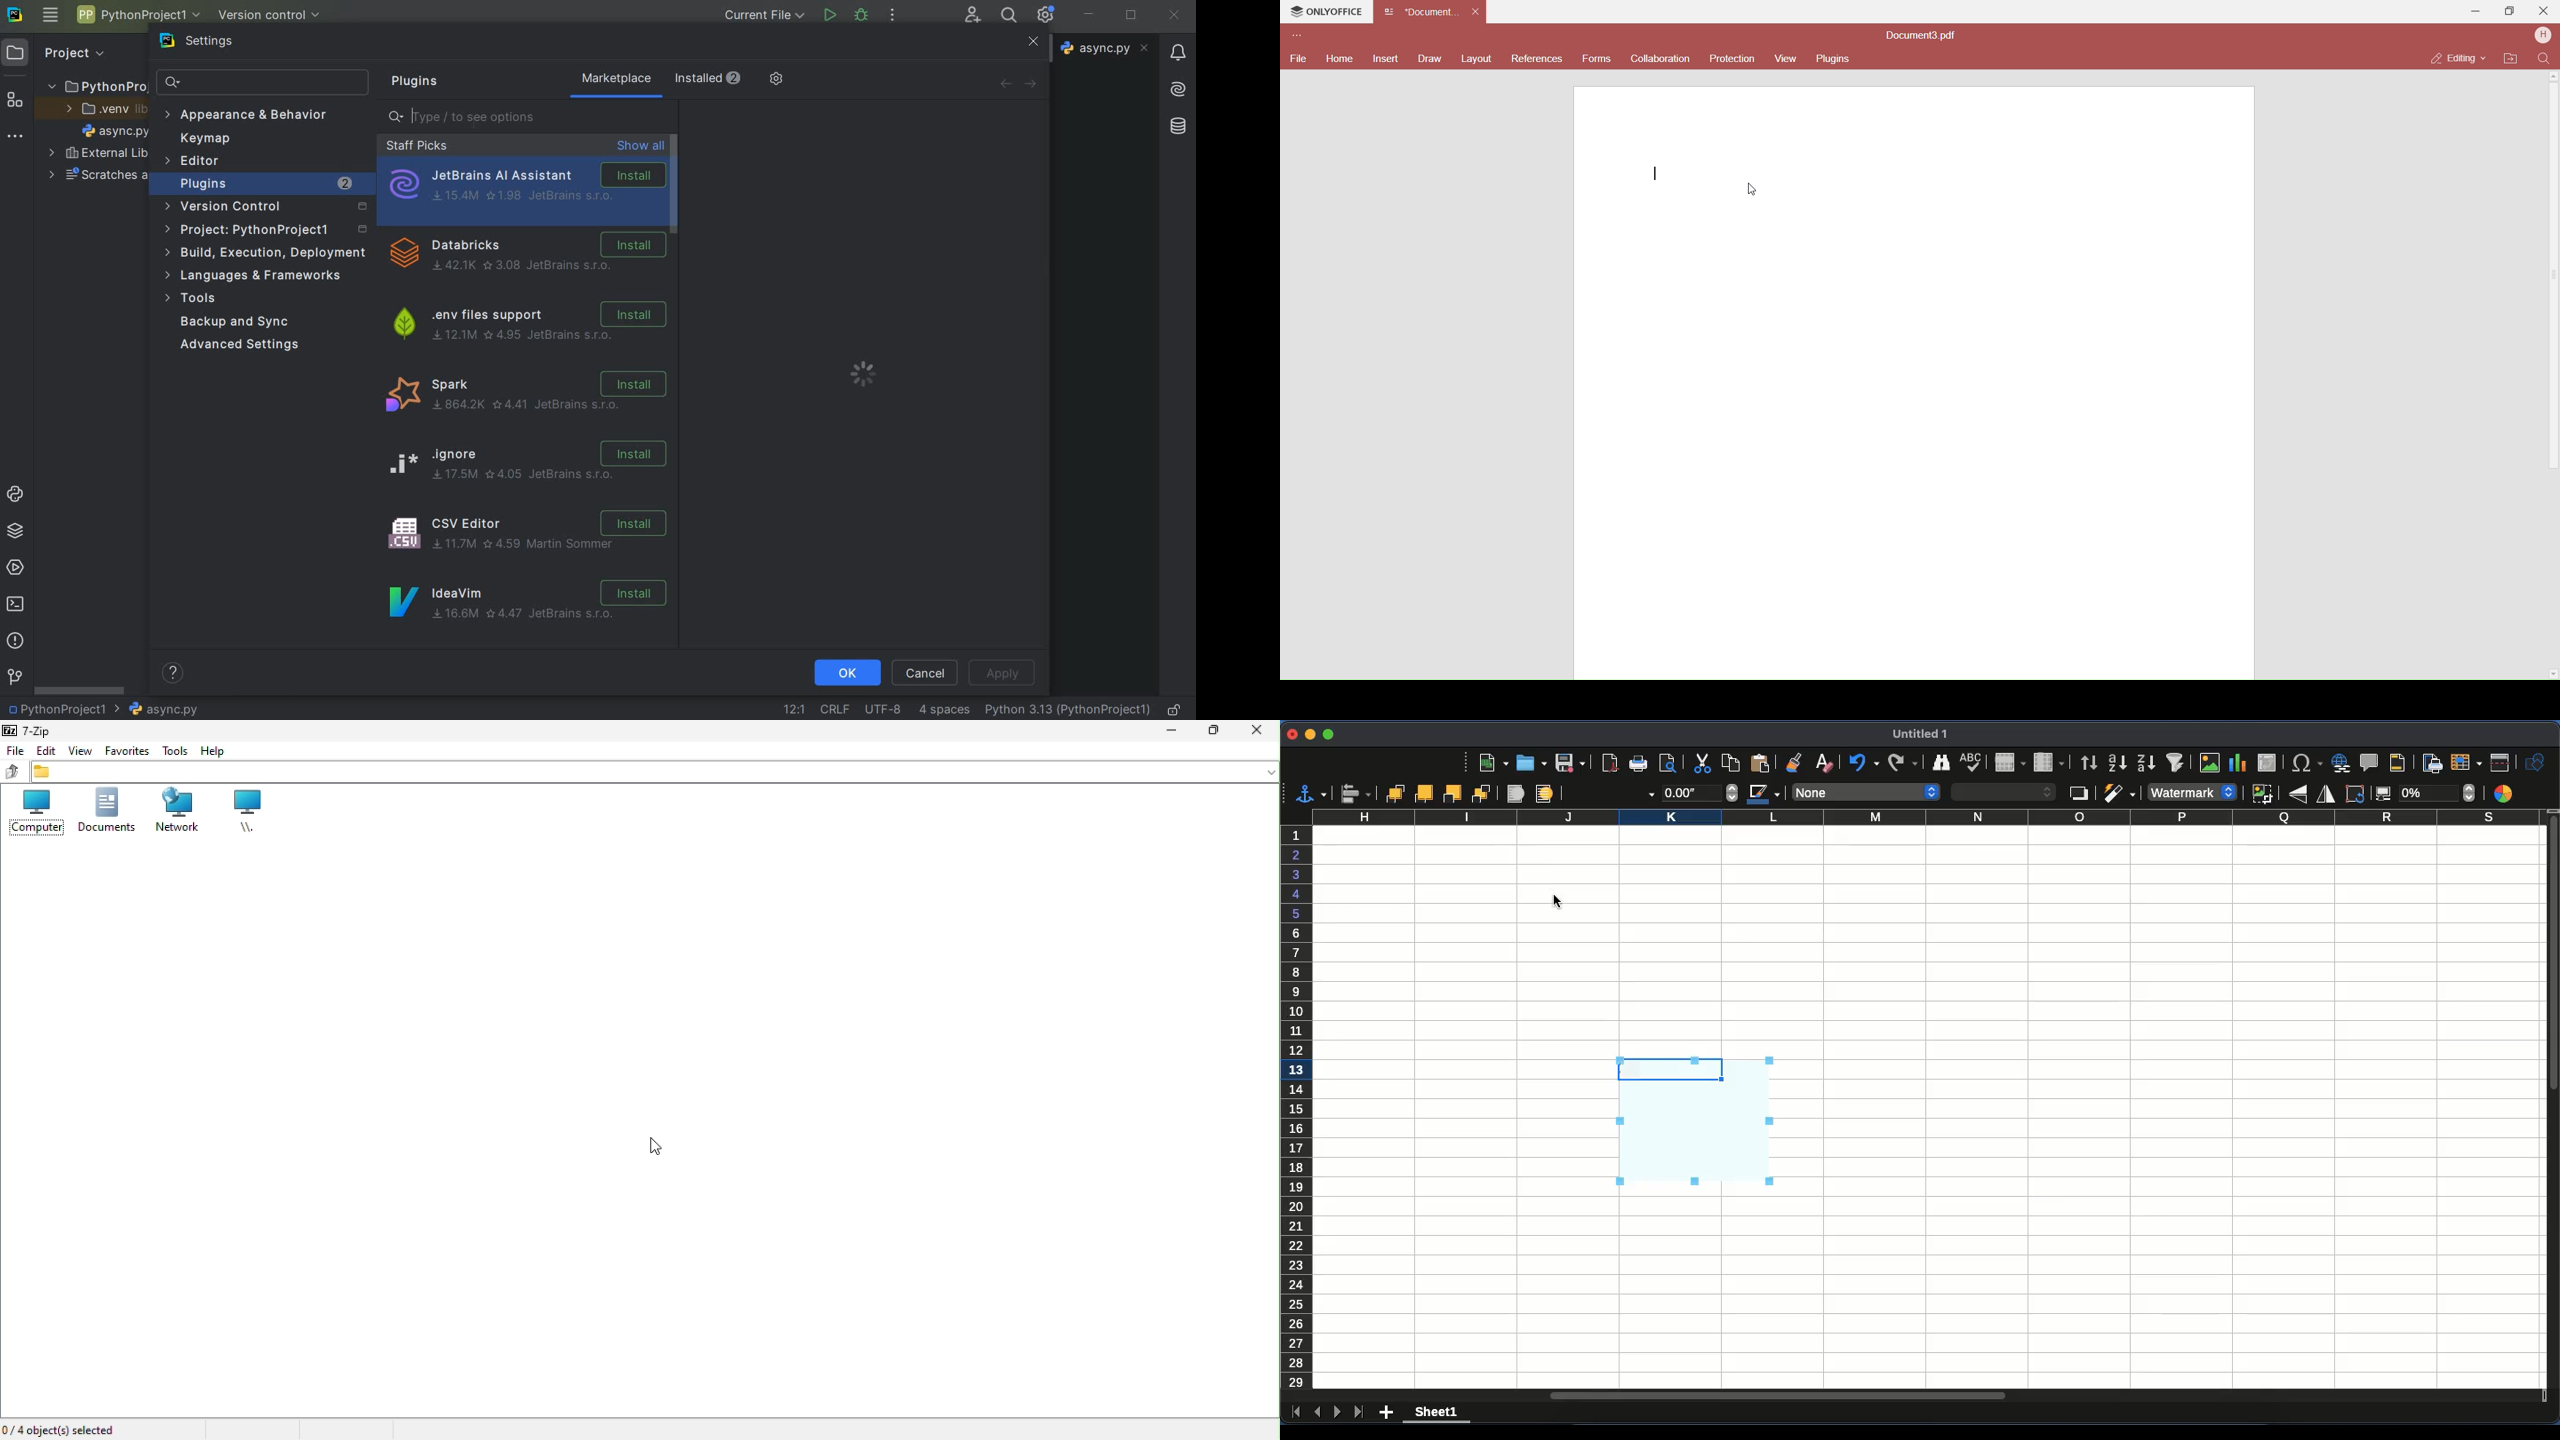 The image size is (2576, 1456). What do you see at coordinates (1899, 762) in the screenshot?
I see `redo` at bounding box center [1899, 762].